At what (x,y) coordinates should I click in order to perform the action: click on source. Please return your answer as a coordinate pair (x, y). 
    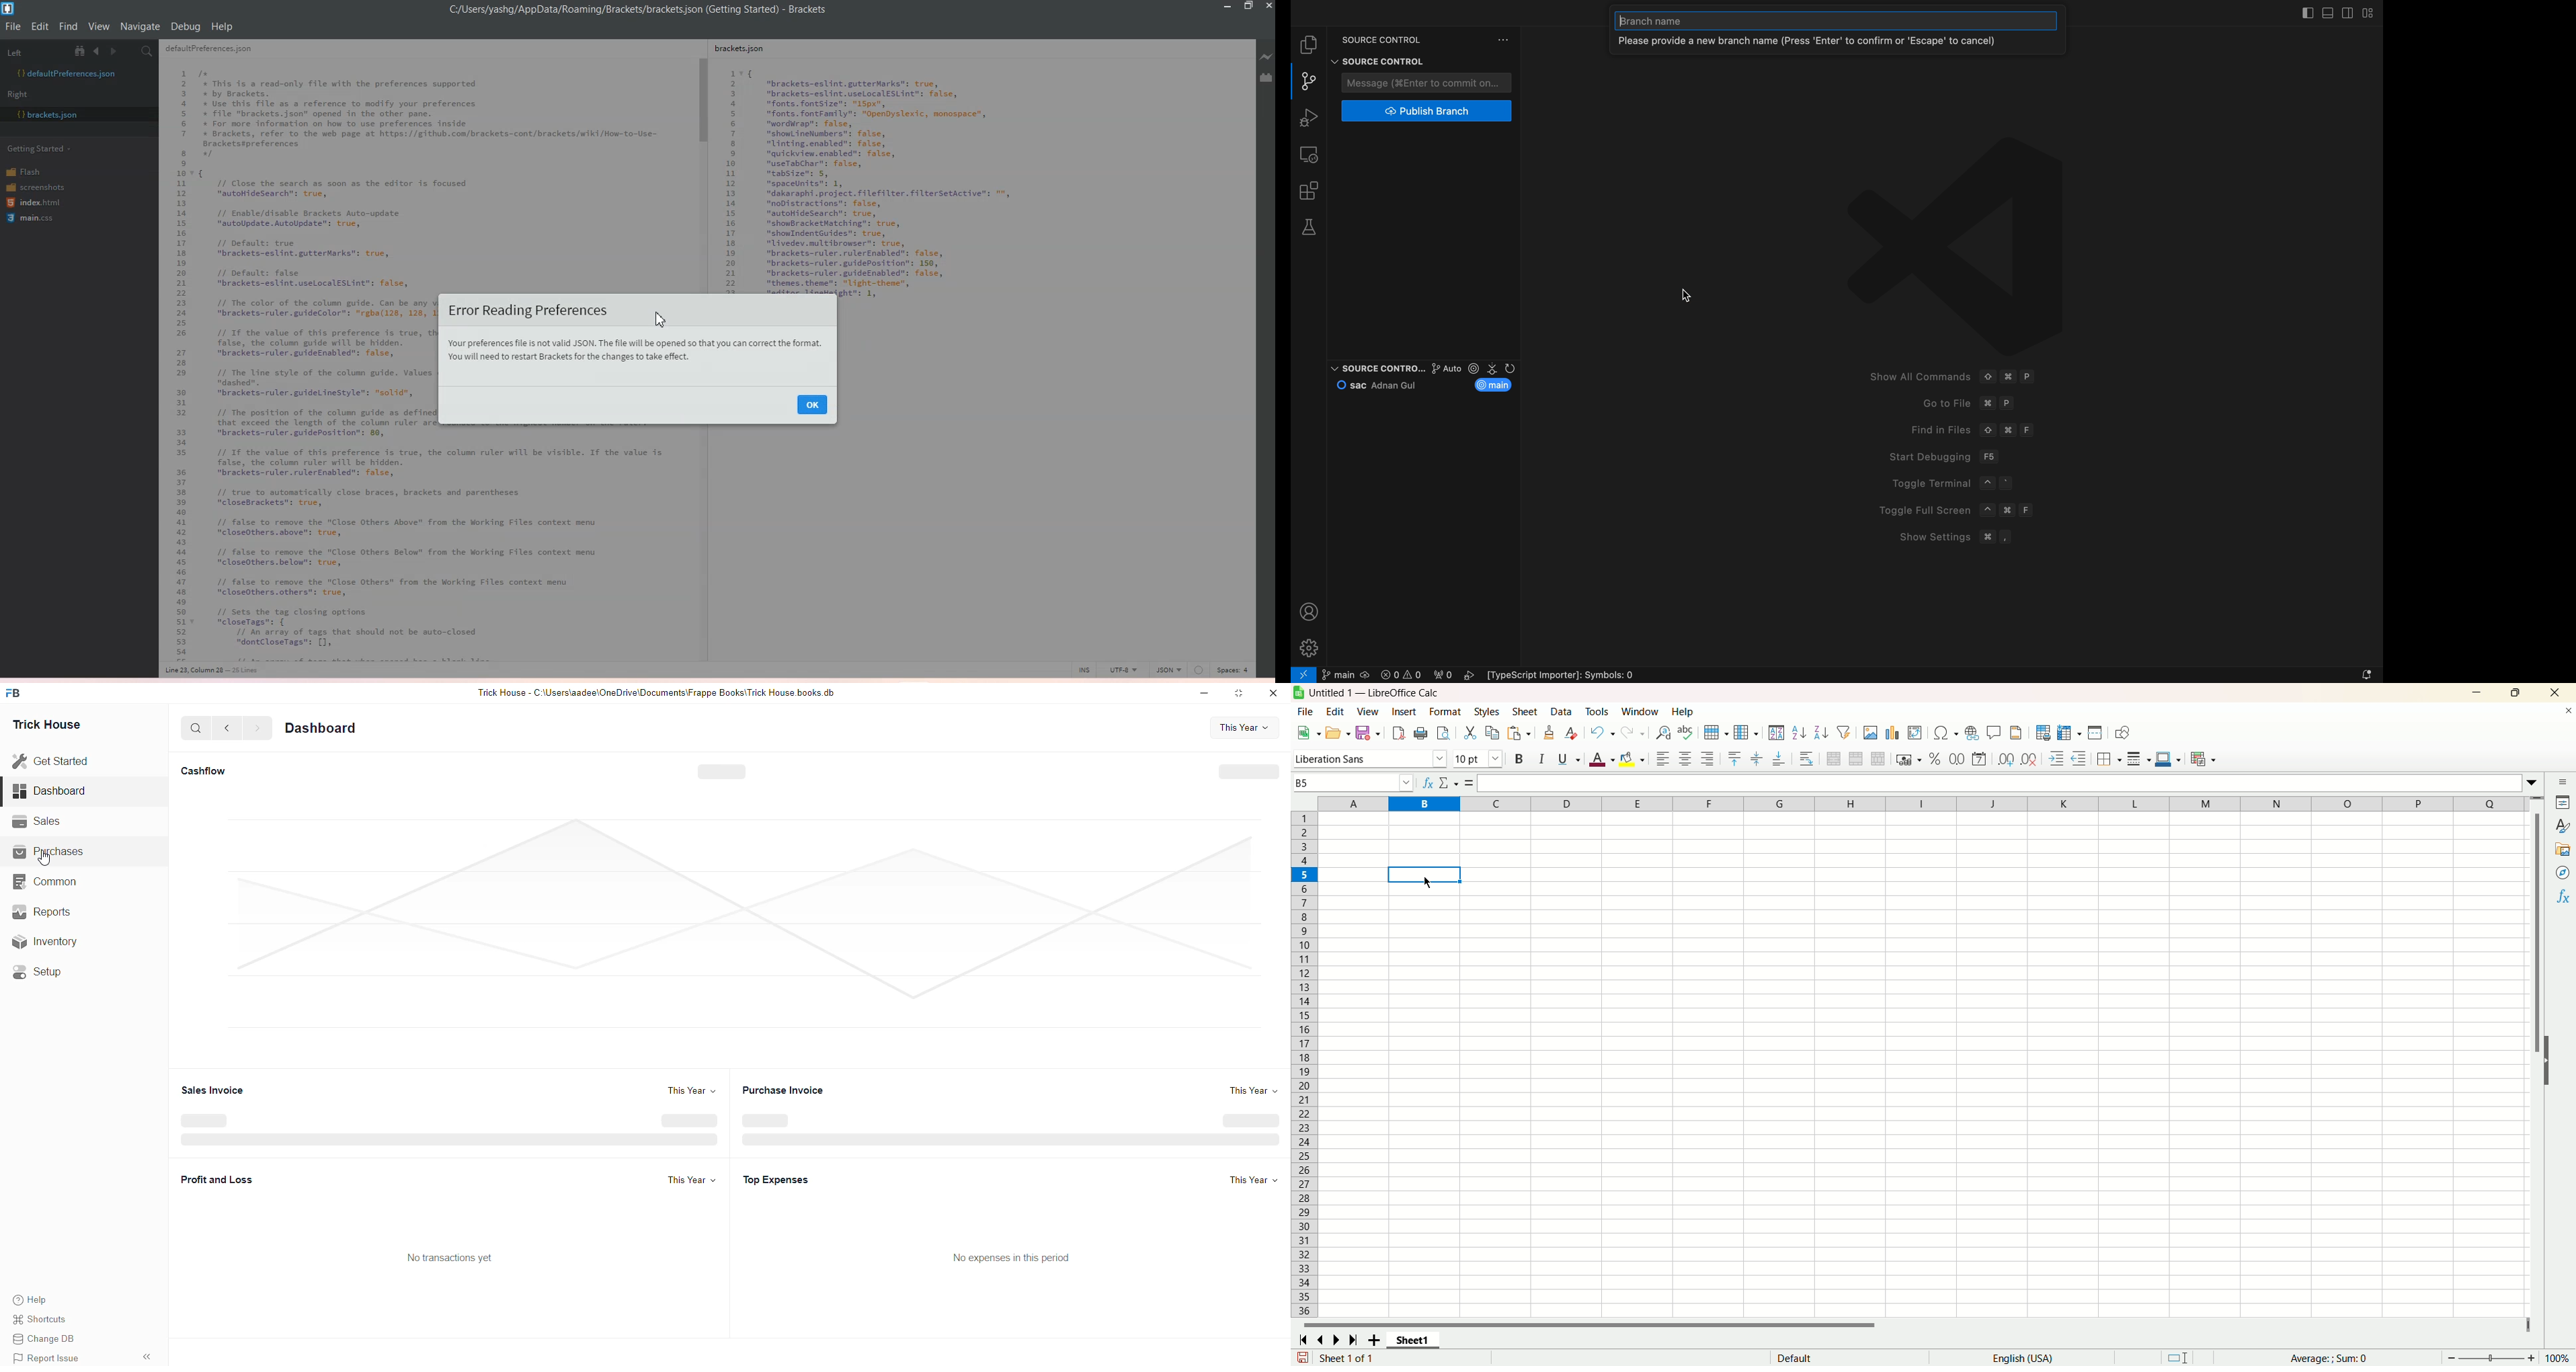
    Looking at the image, I should click on (1375, 37).